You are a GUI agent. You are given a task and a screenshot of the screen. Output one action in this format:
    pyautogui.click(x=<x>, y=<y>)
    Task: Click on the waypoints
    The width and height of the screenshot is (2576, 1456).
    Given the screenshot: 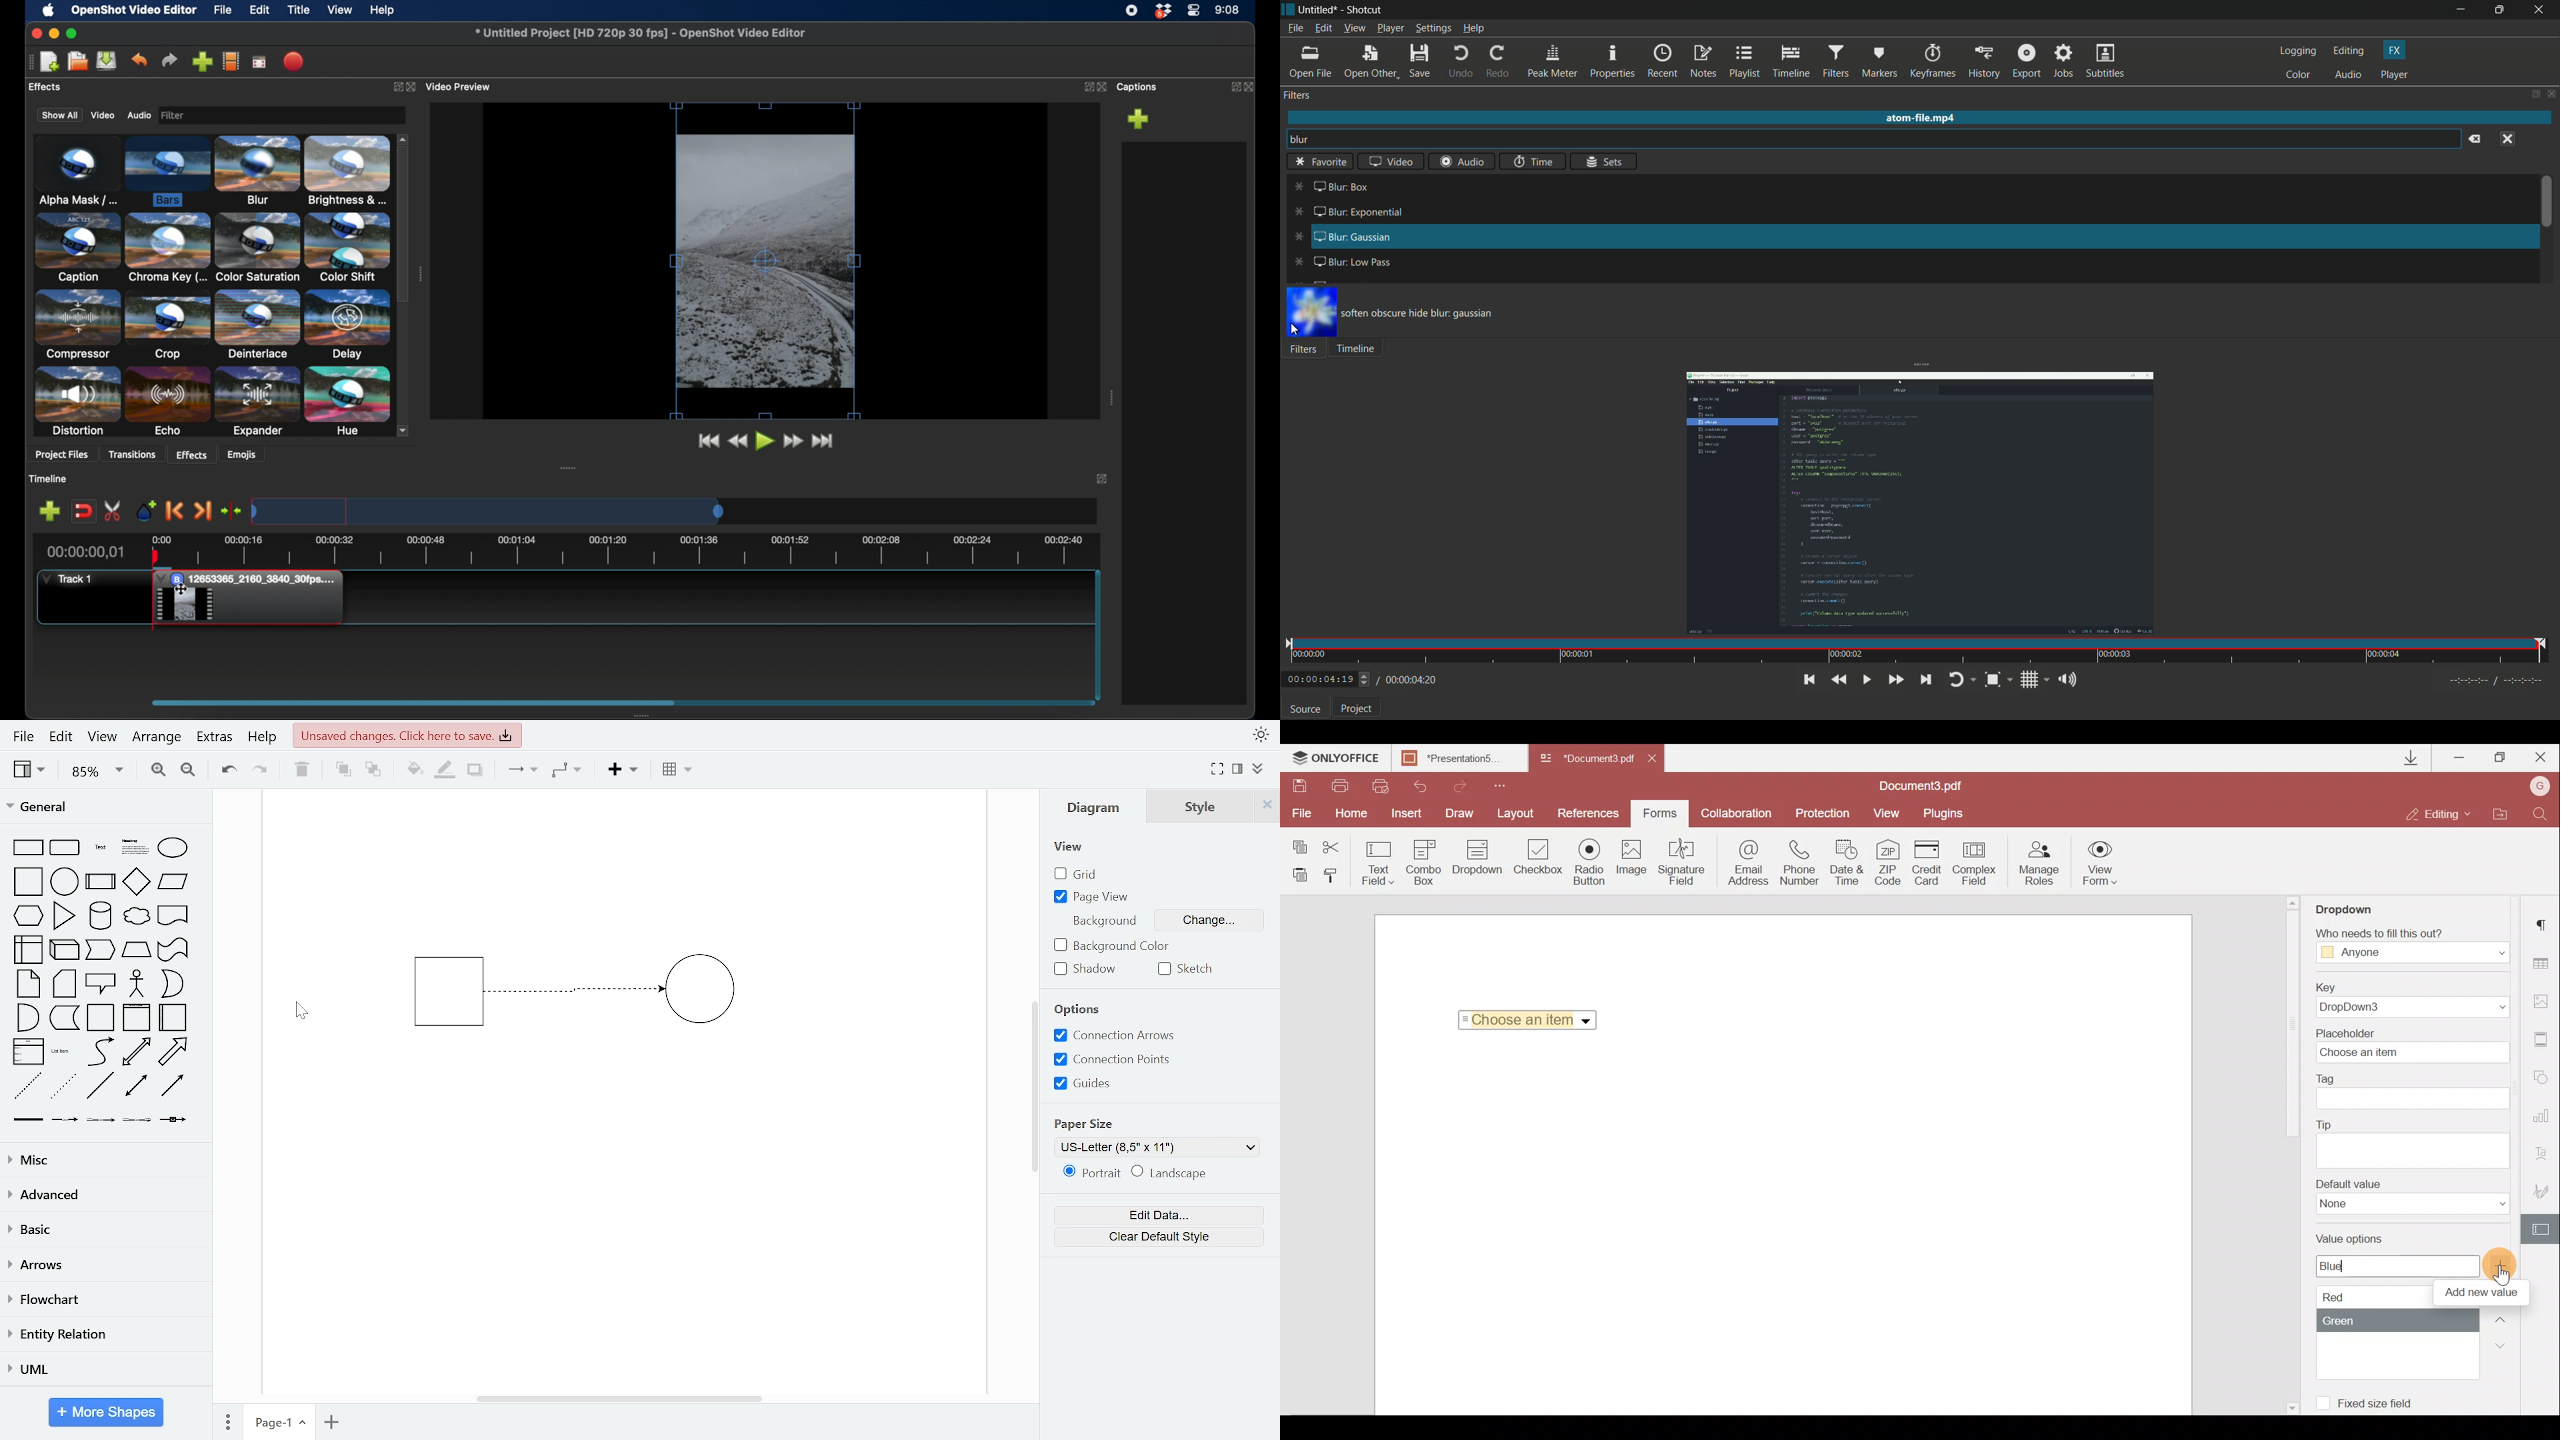 What is the action you would take?
    pyautogui.click(x=572, y=770)
    